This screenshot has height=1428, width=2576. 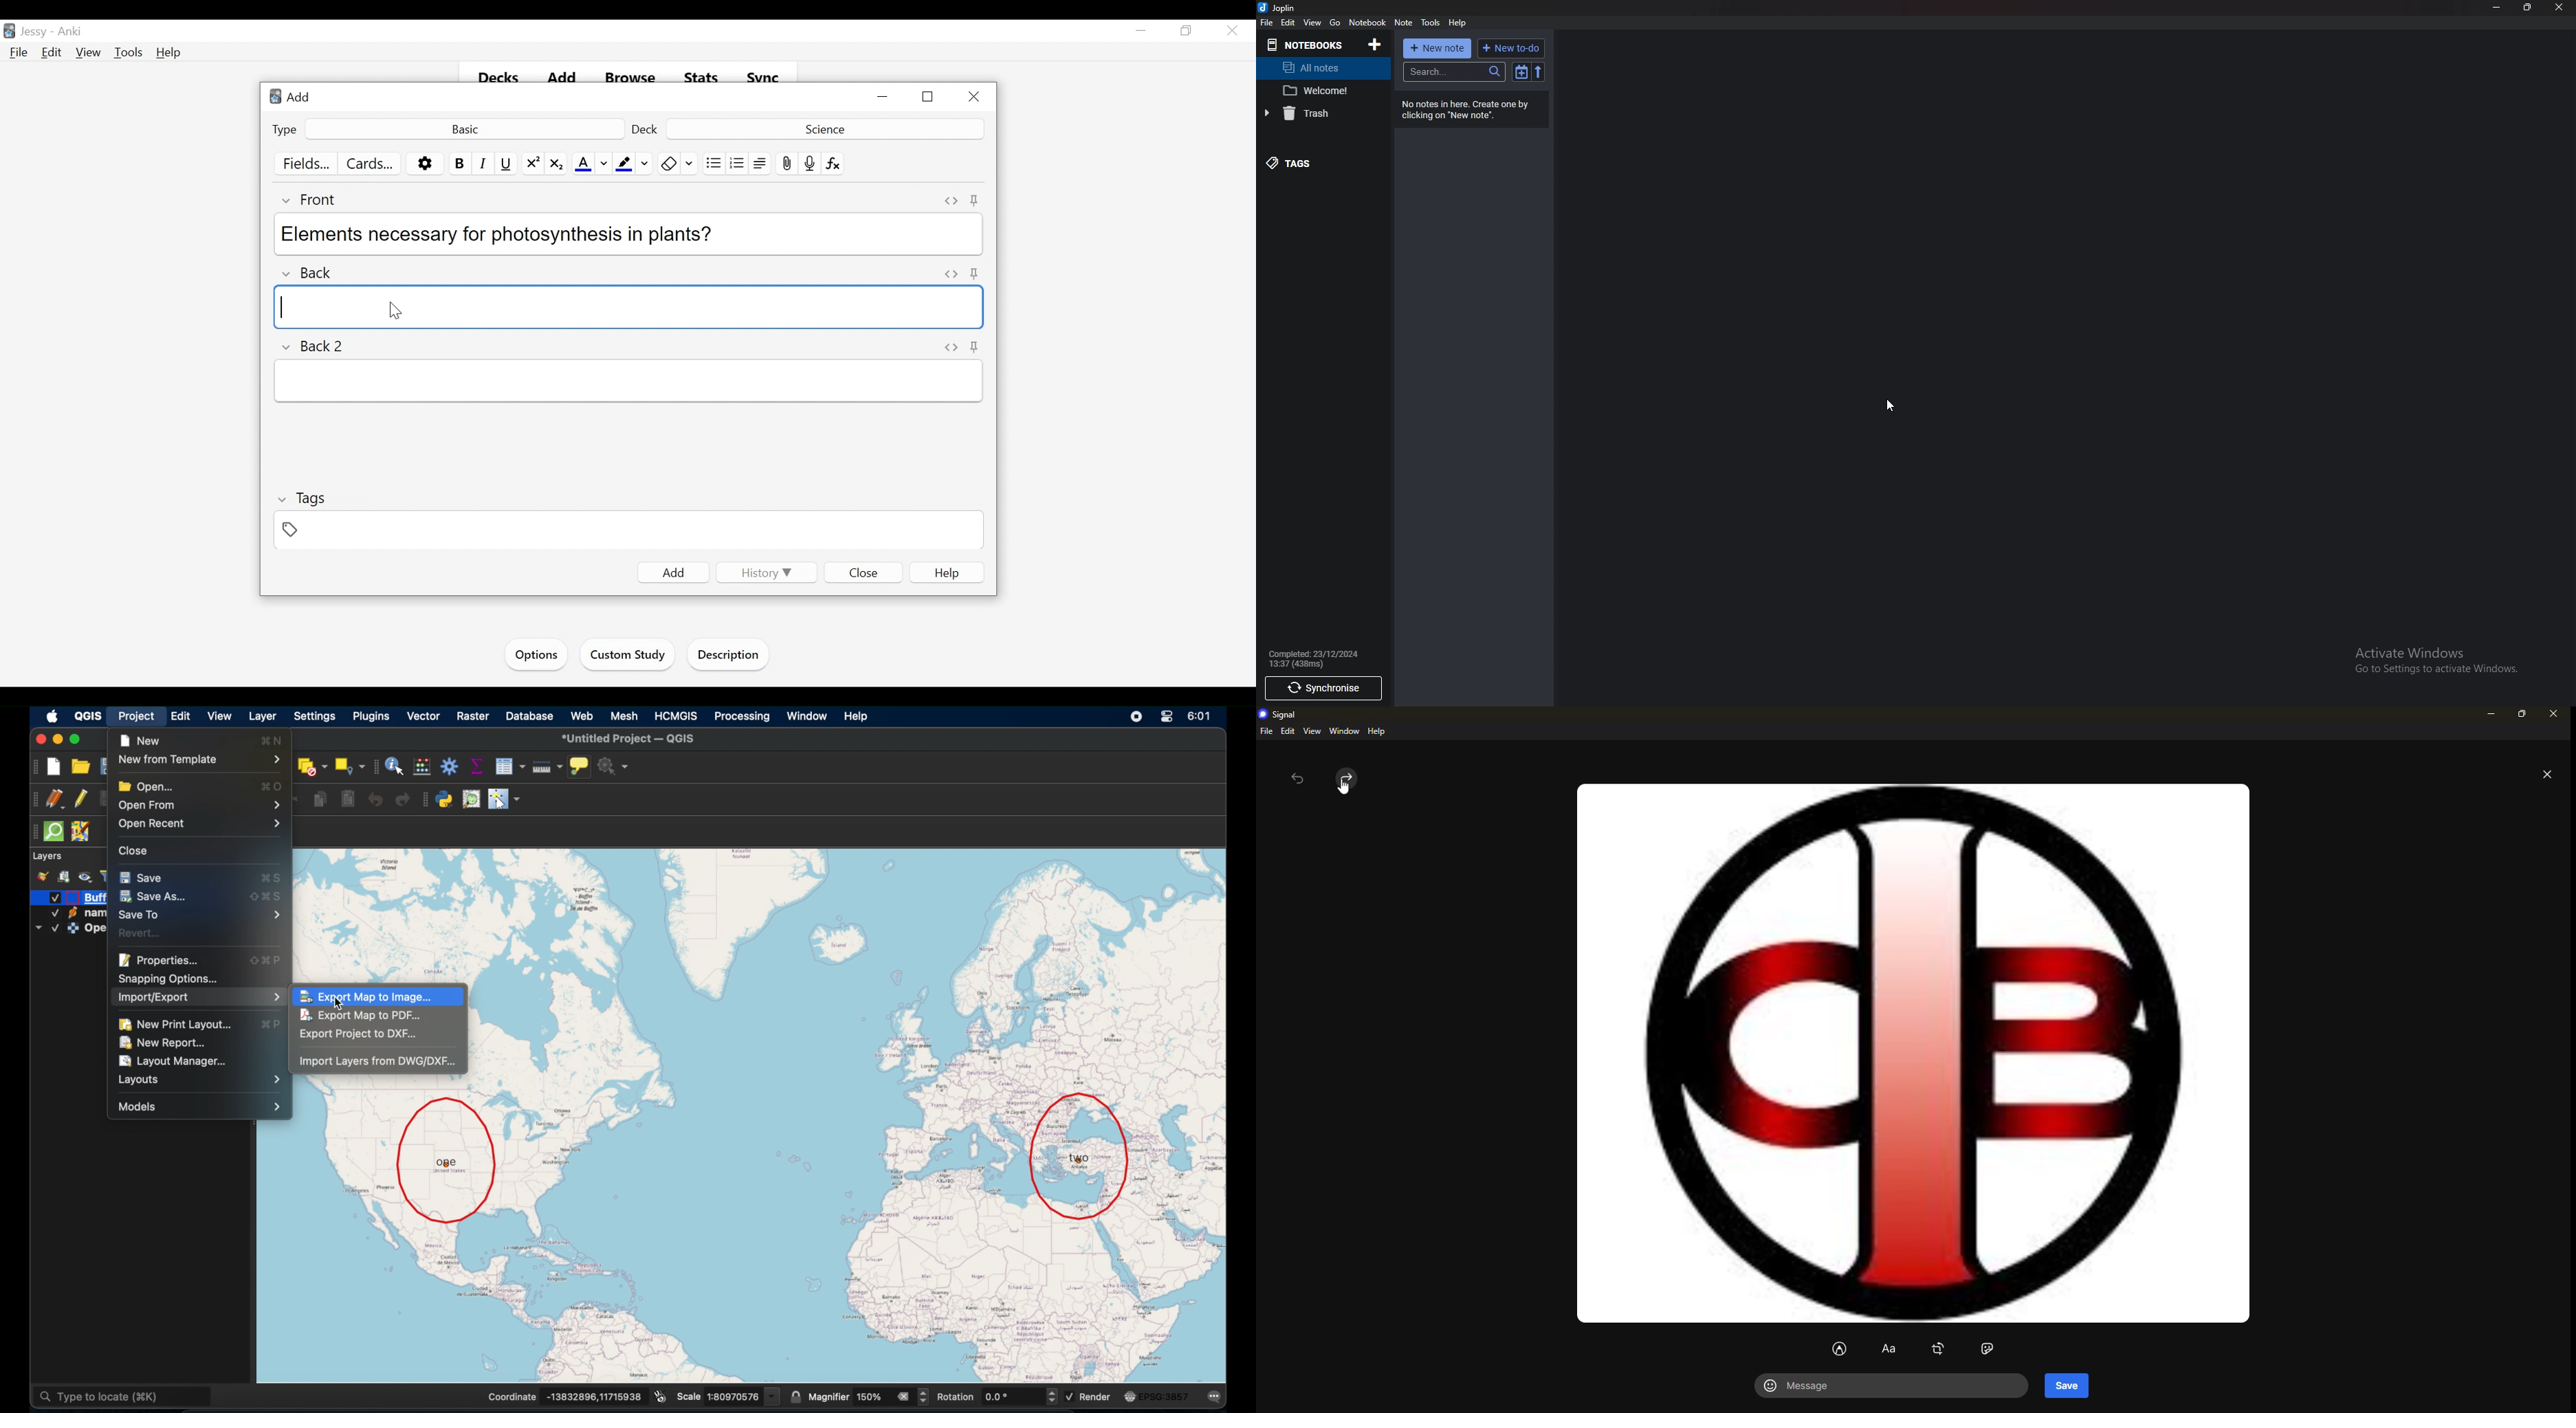 What do you see at coordinates (823, 128) in the screenshot?
I see `Deck` at bounding box center [823, 128].